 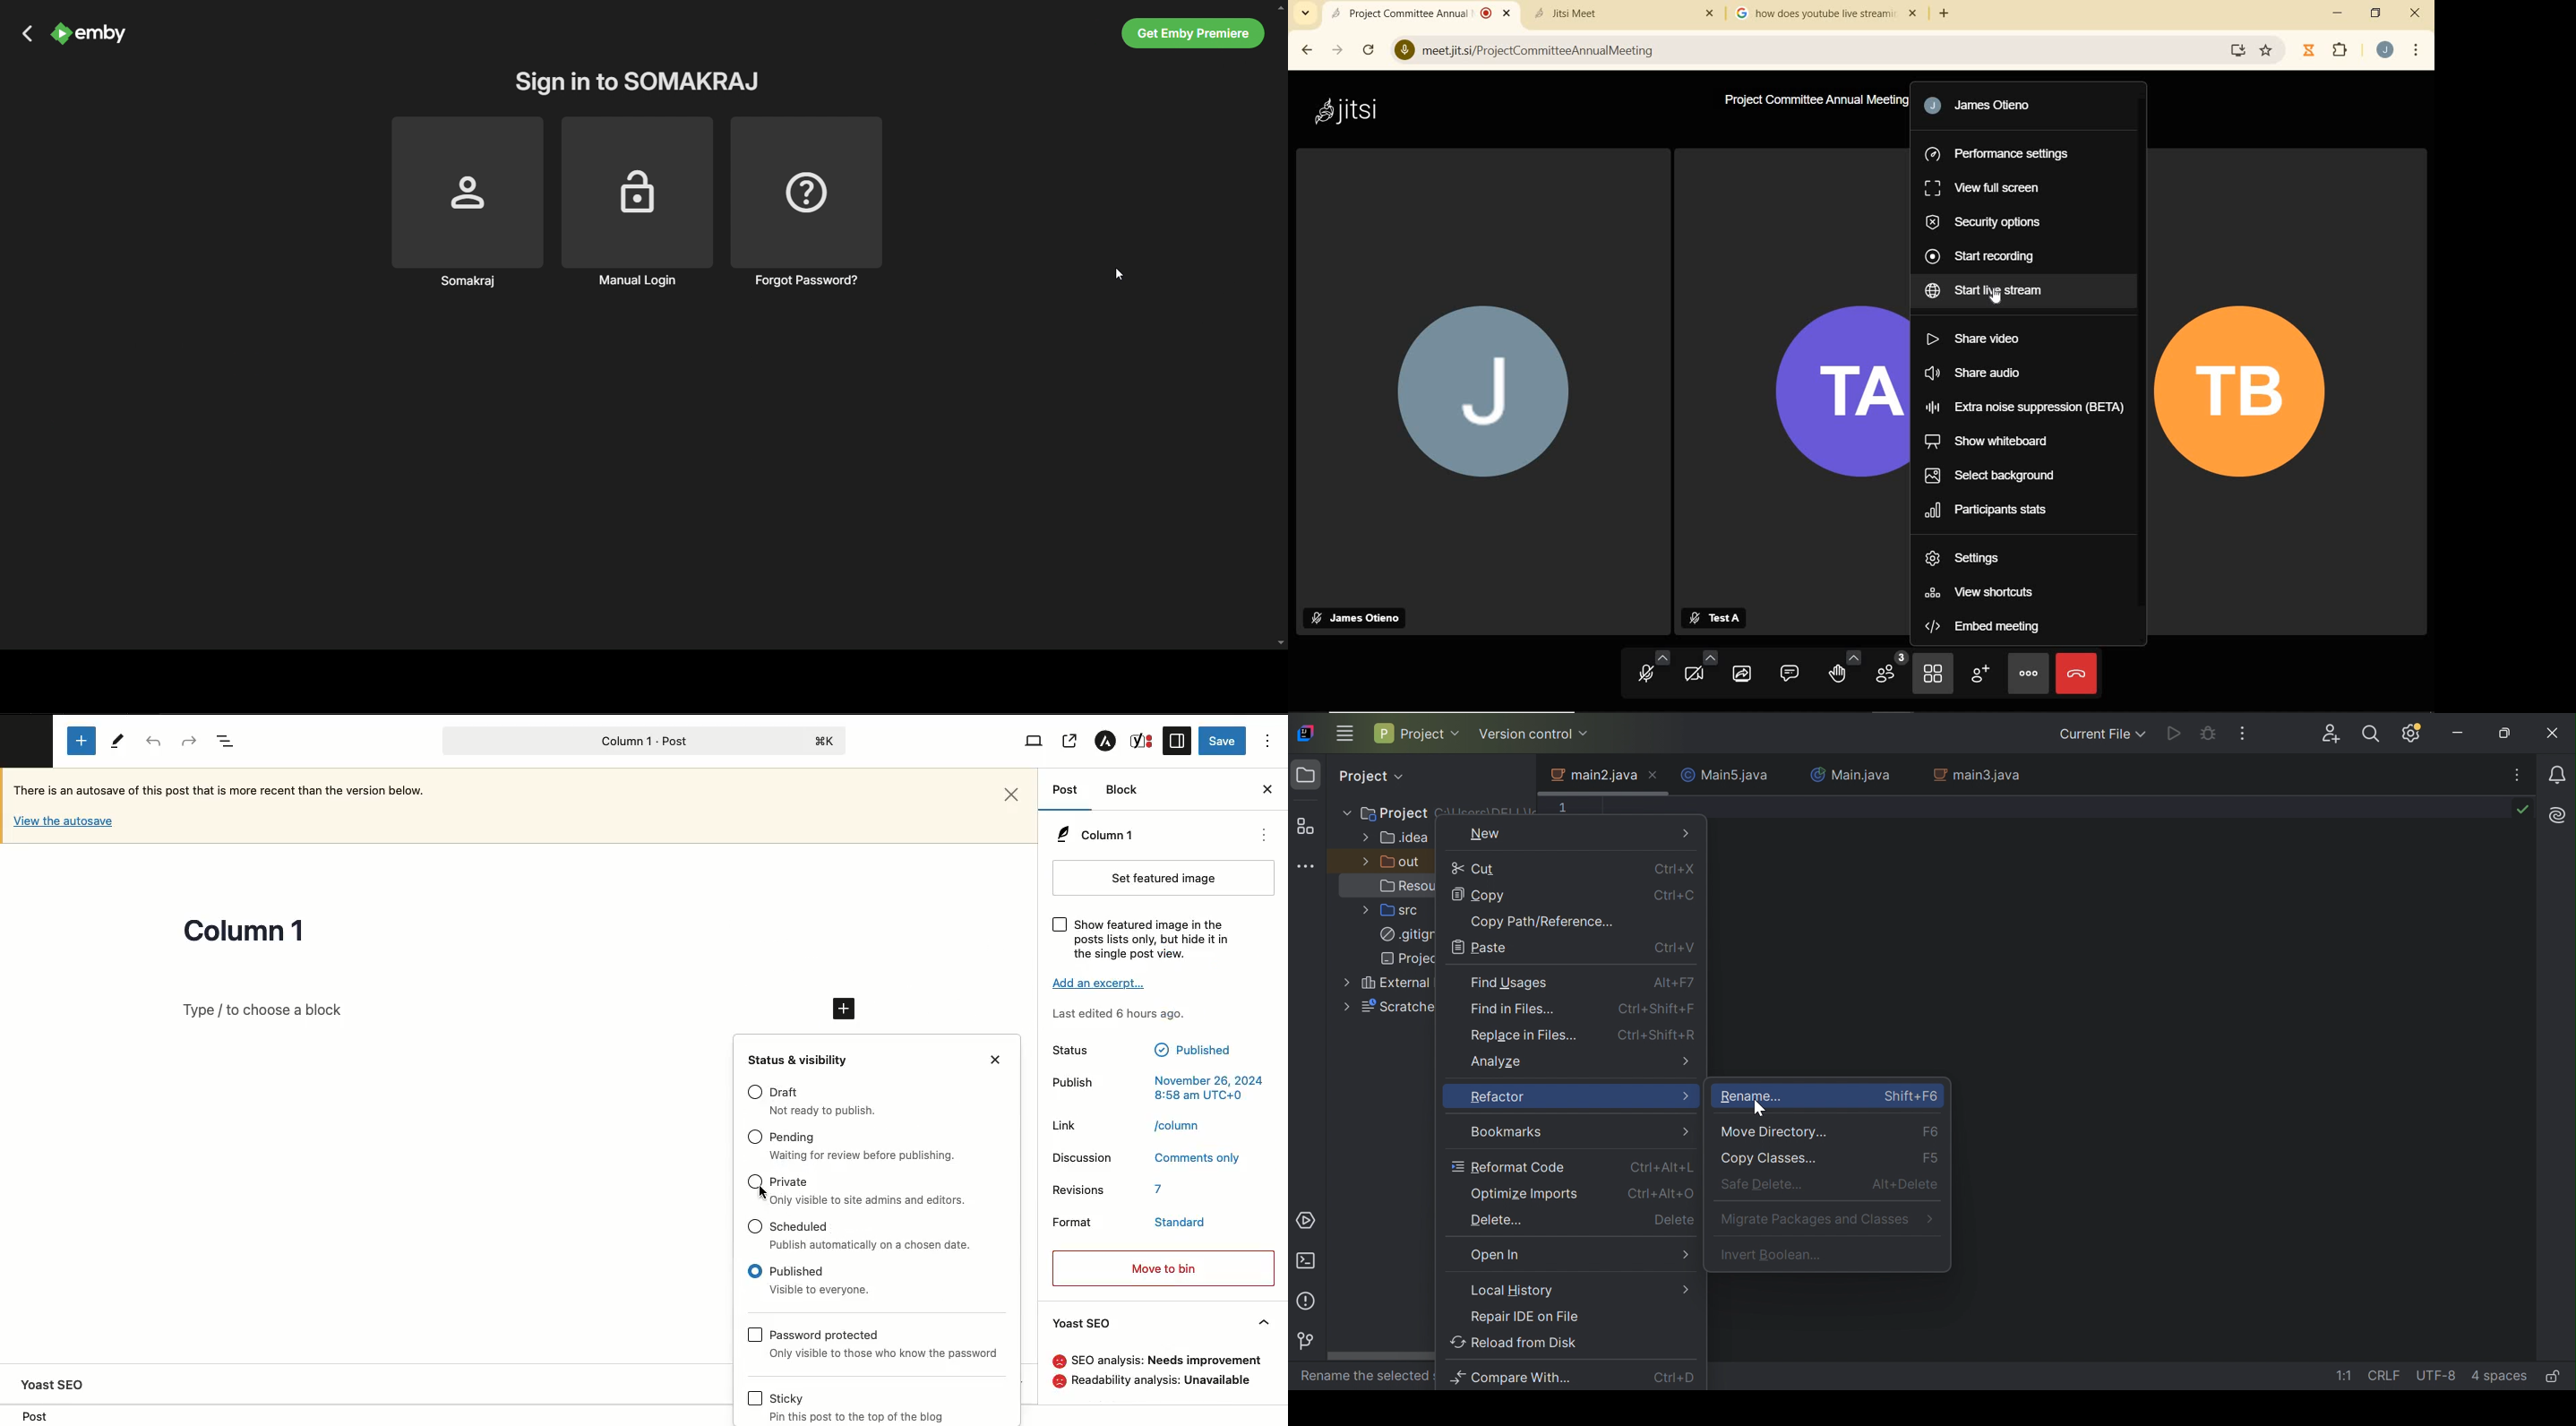 I want to click on tab, so click(x=1607, y=13).